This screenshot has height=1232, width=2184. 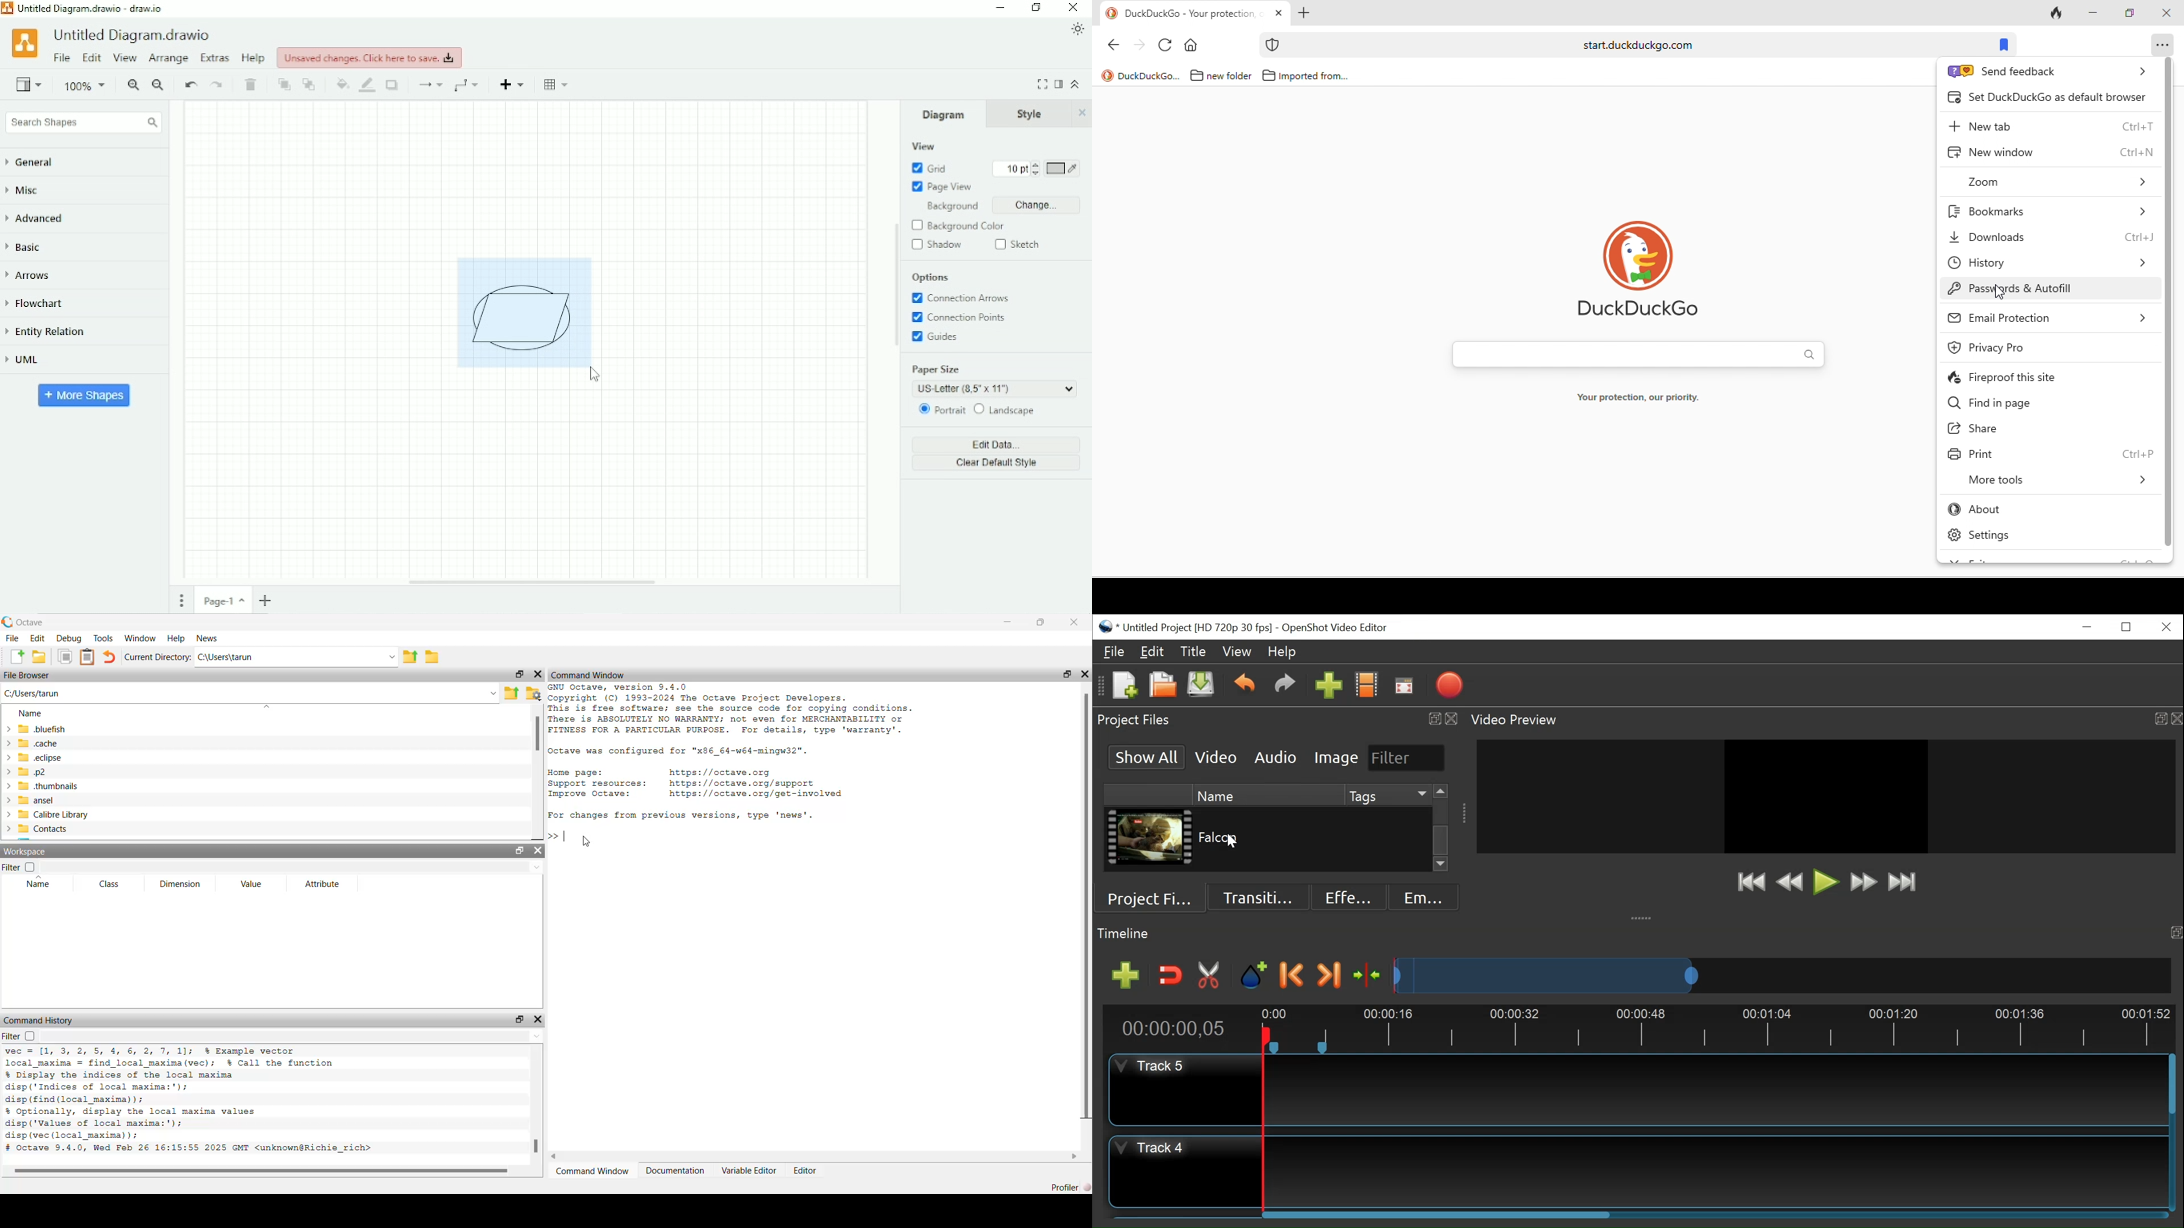 What do you see at coordinates (2050, 319) in the screenshot?
I see `email protection` at bounding box center [2050, 319].